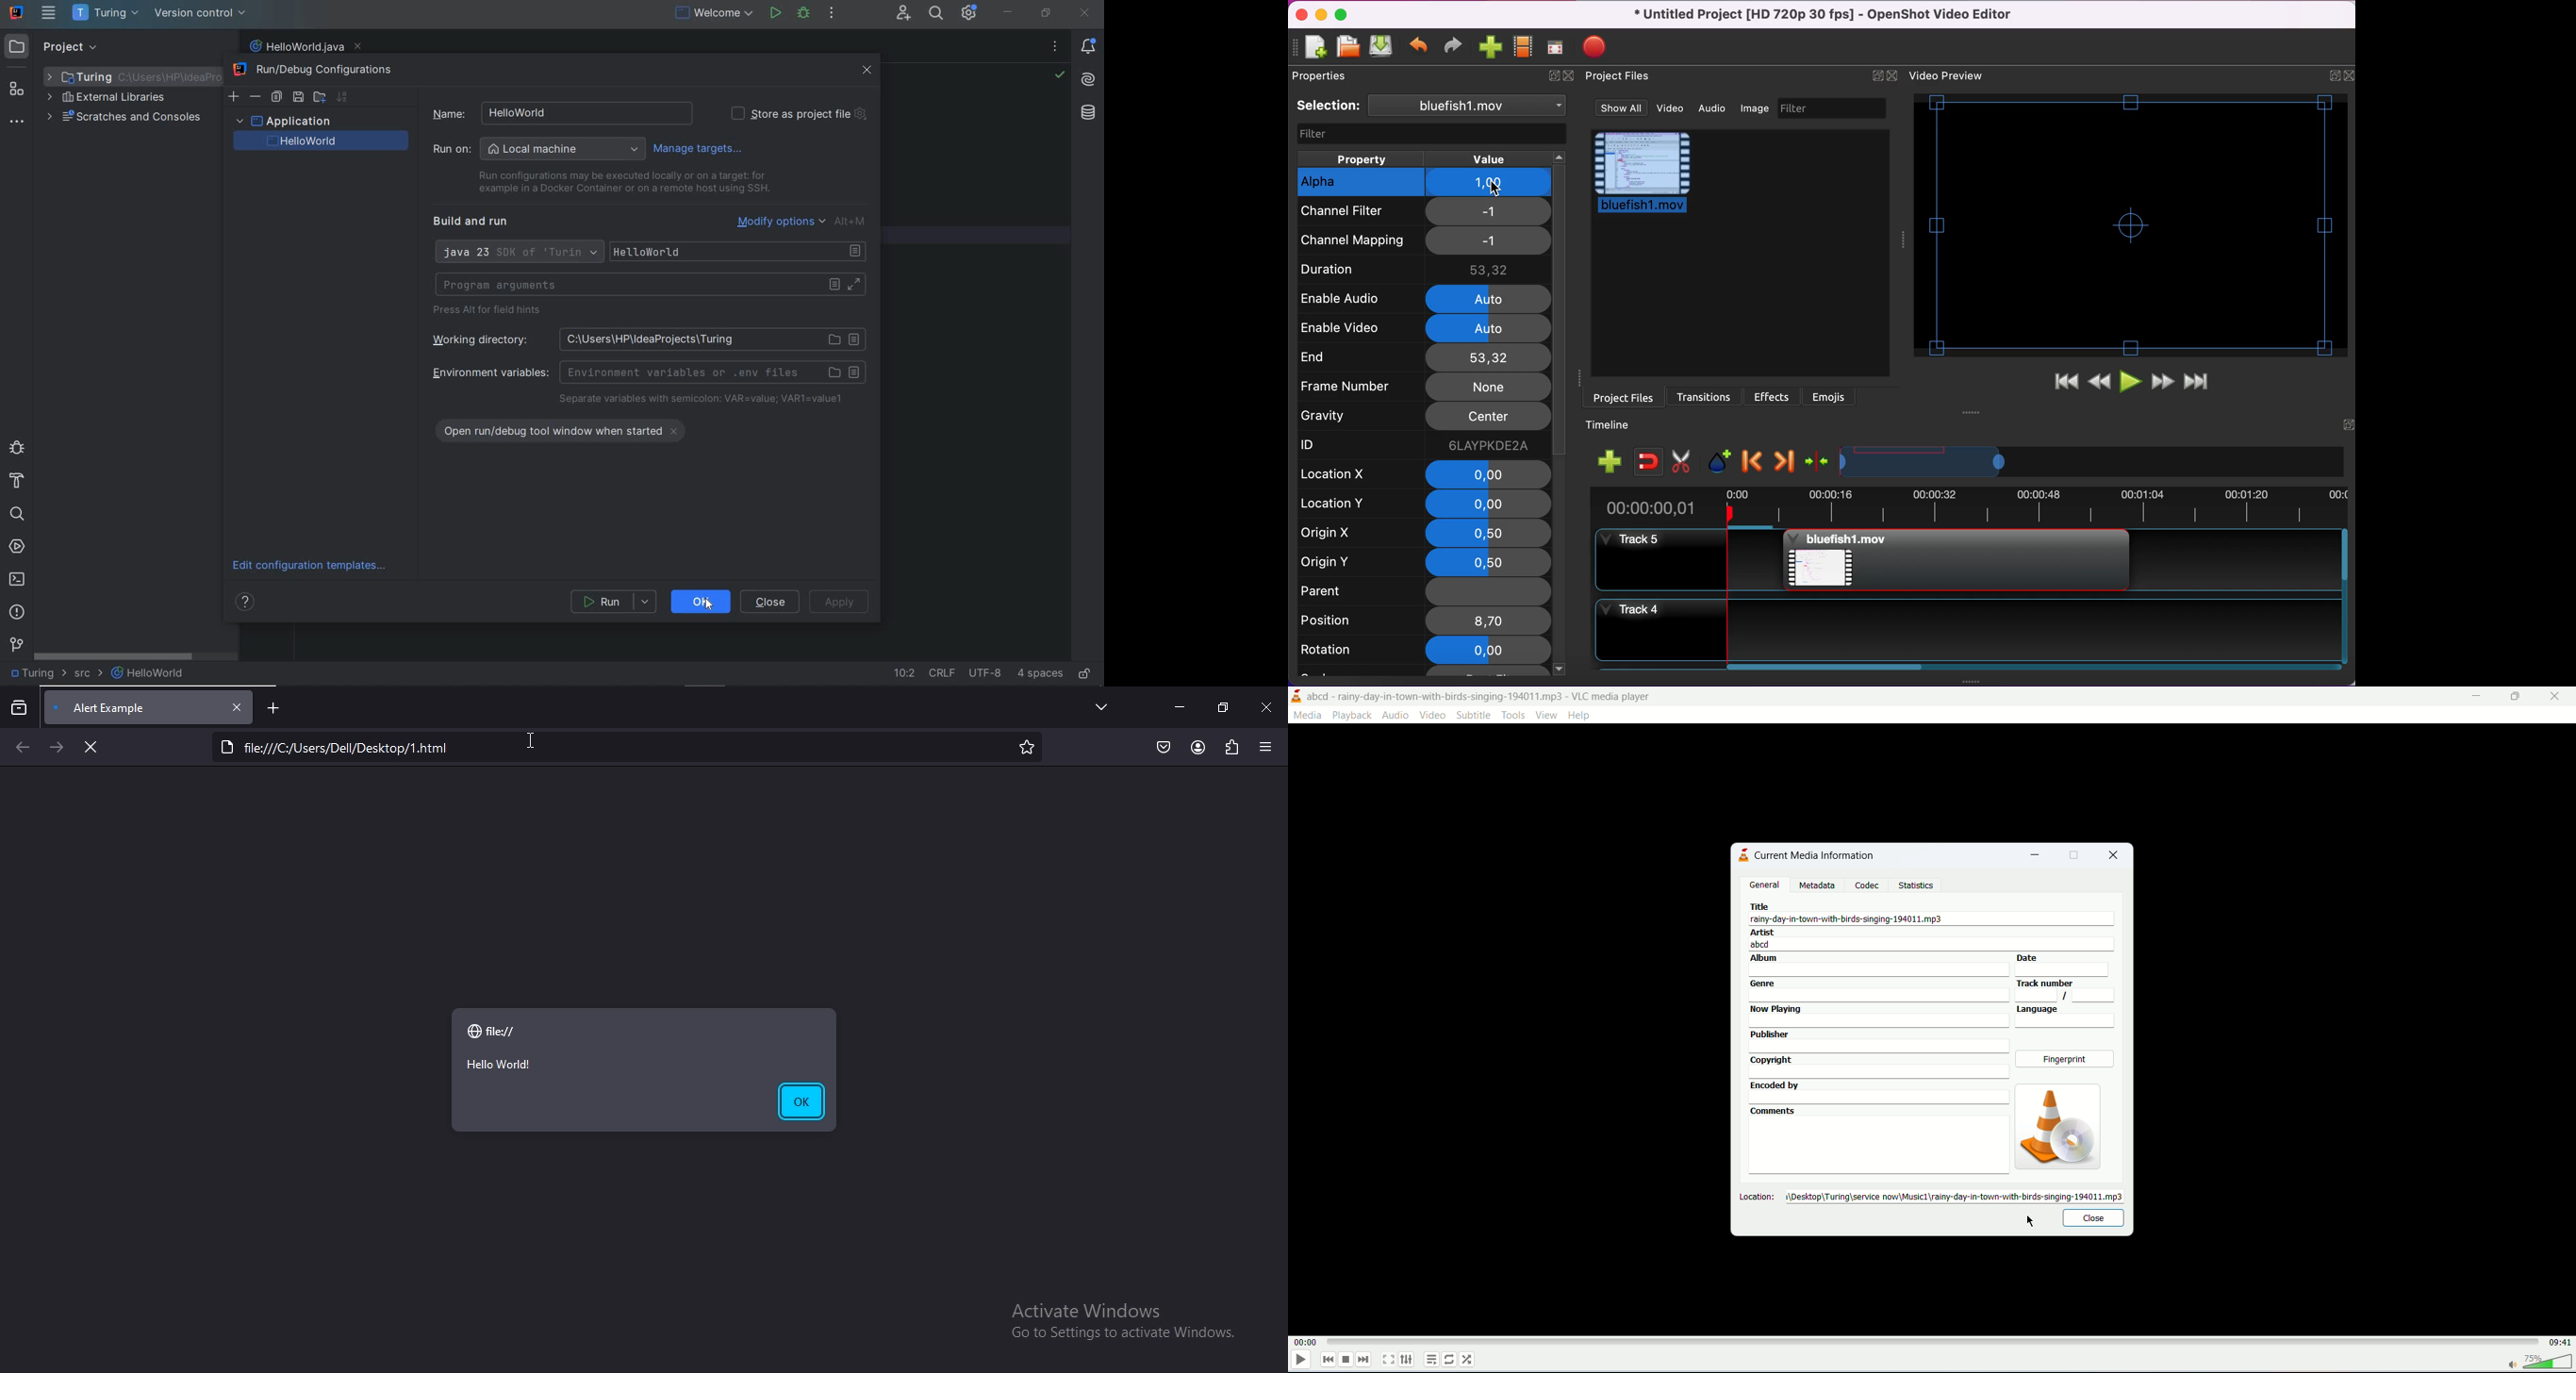 This screenshot has height=1400, width=2576. Describe the element at coordinates (1784, 462) in the screenshot. I see `next marker` at that location.